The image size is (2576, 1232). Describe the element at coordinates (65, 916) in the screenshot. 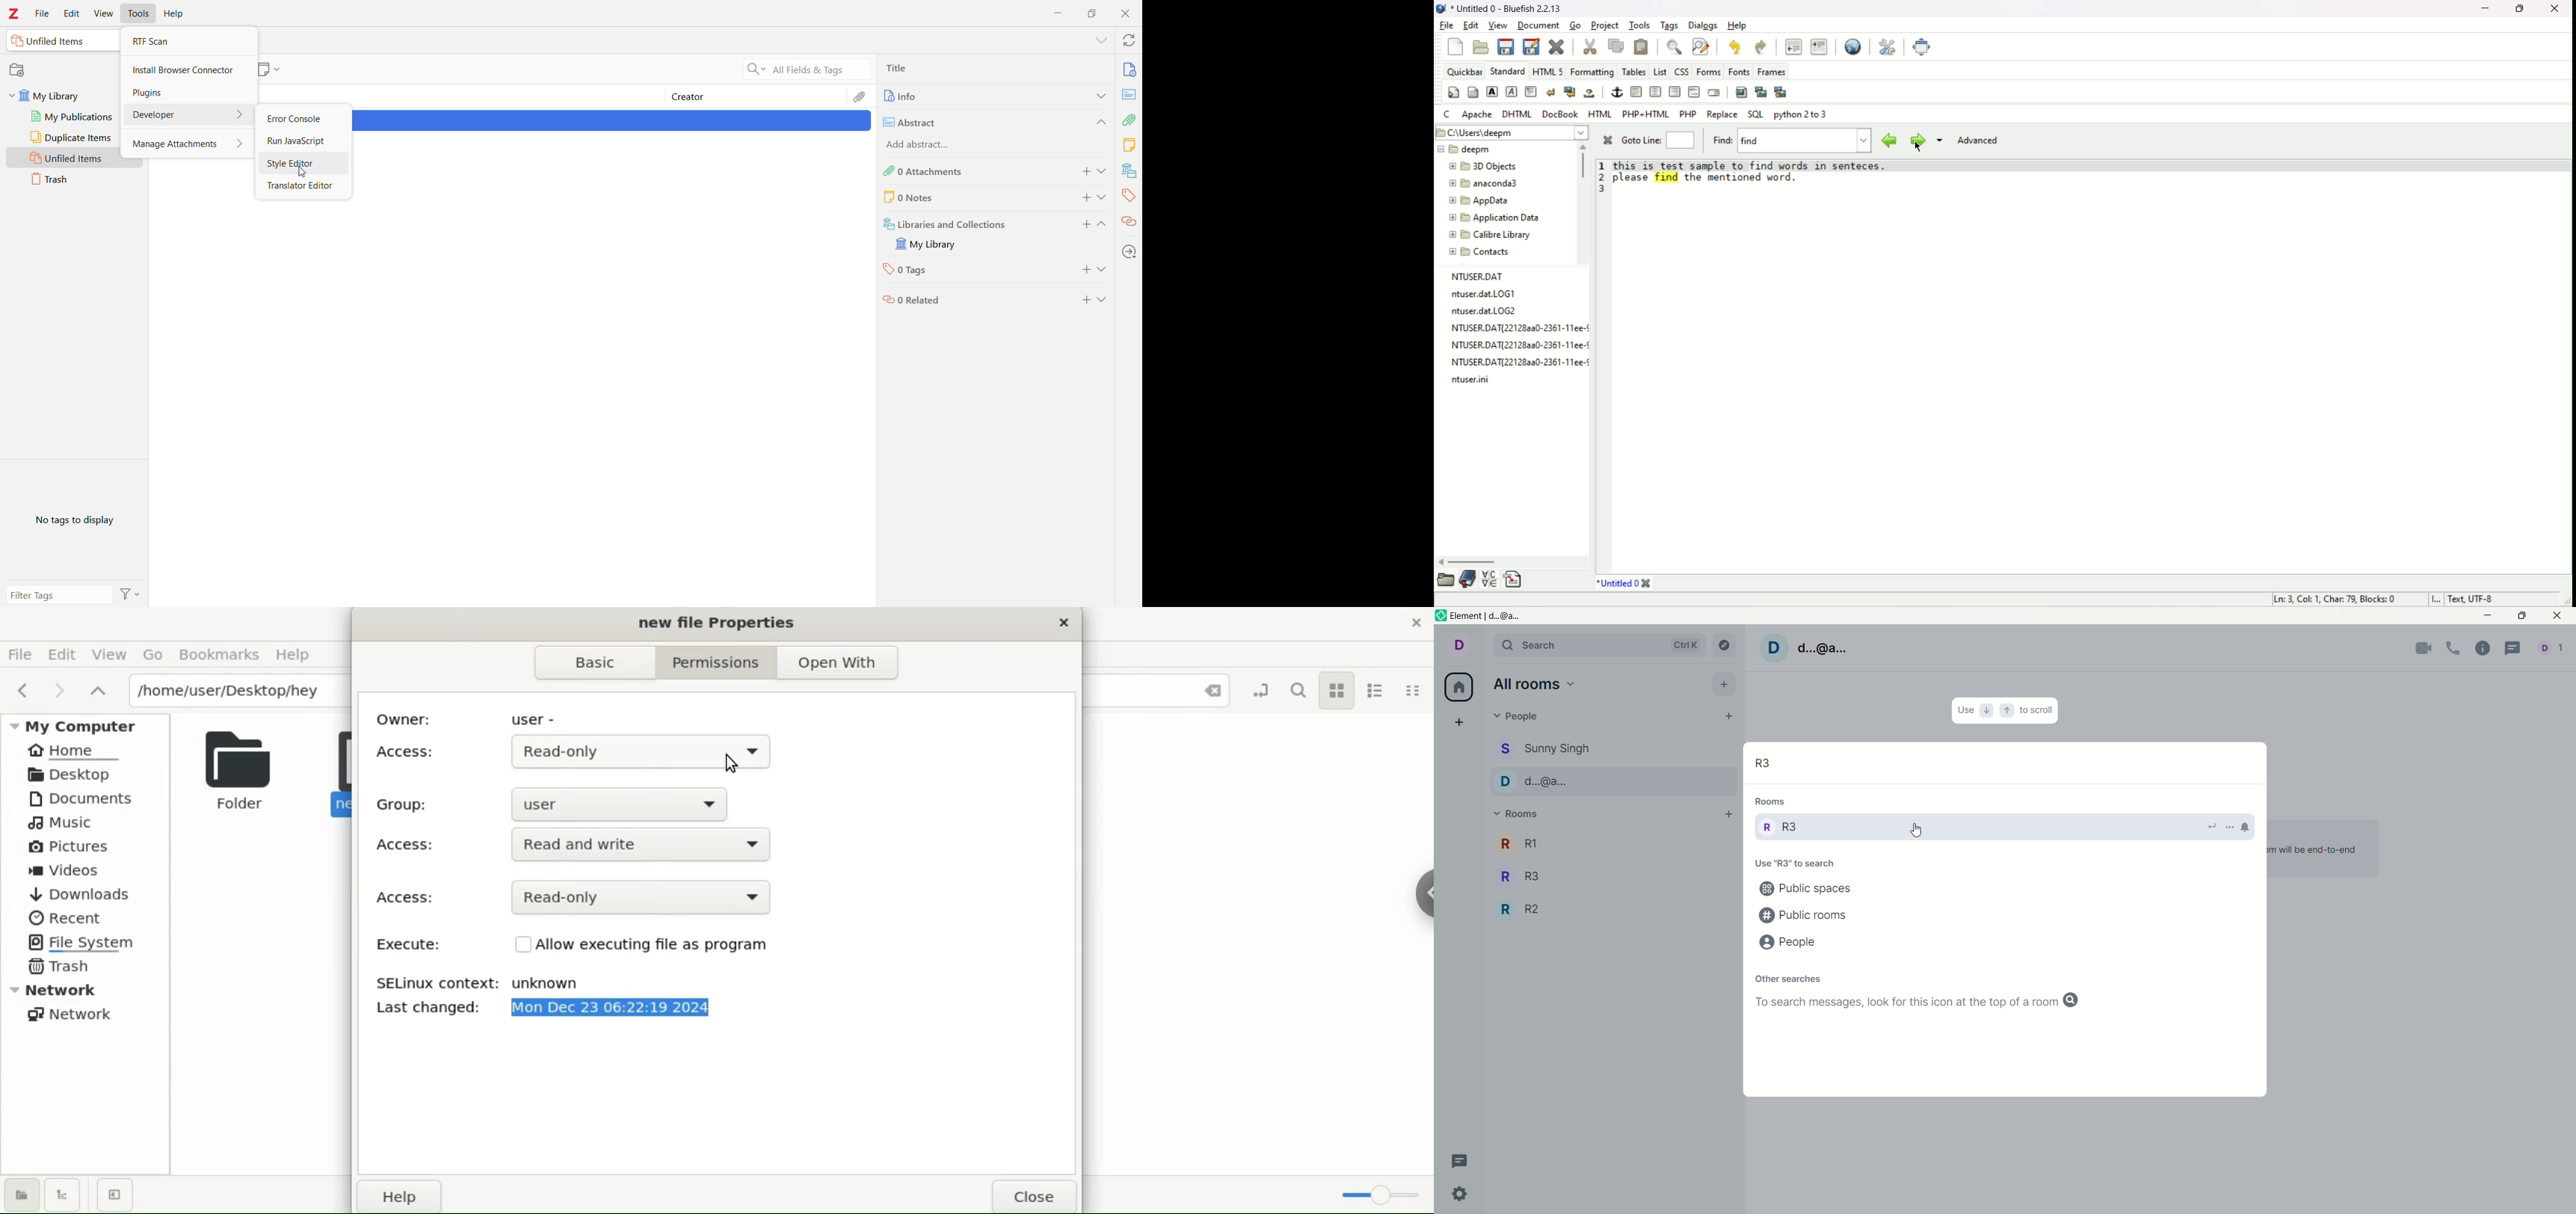

I see `Recent` at that location.